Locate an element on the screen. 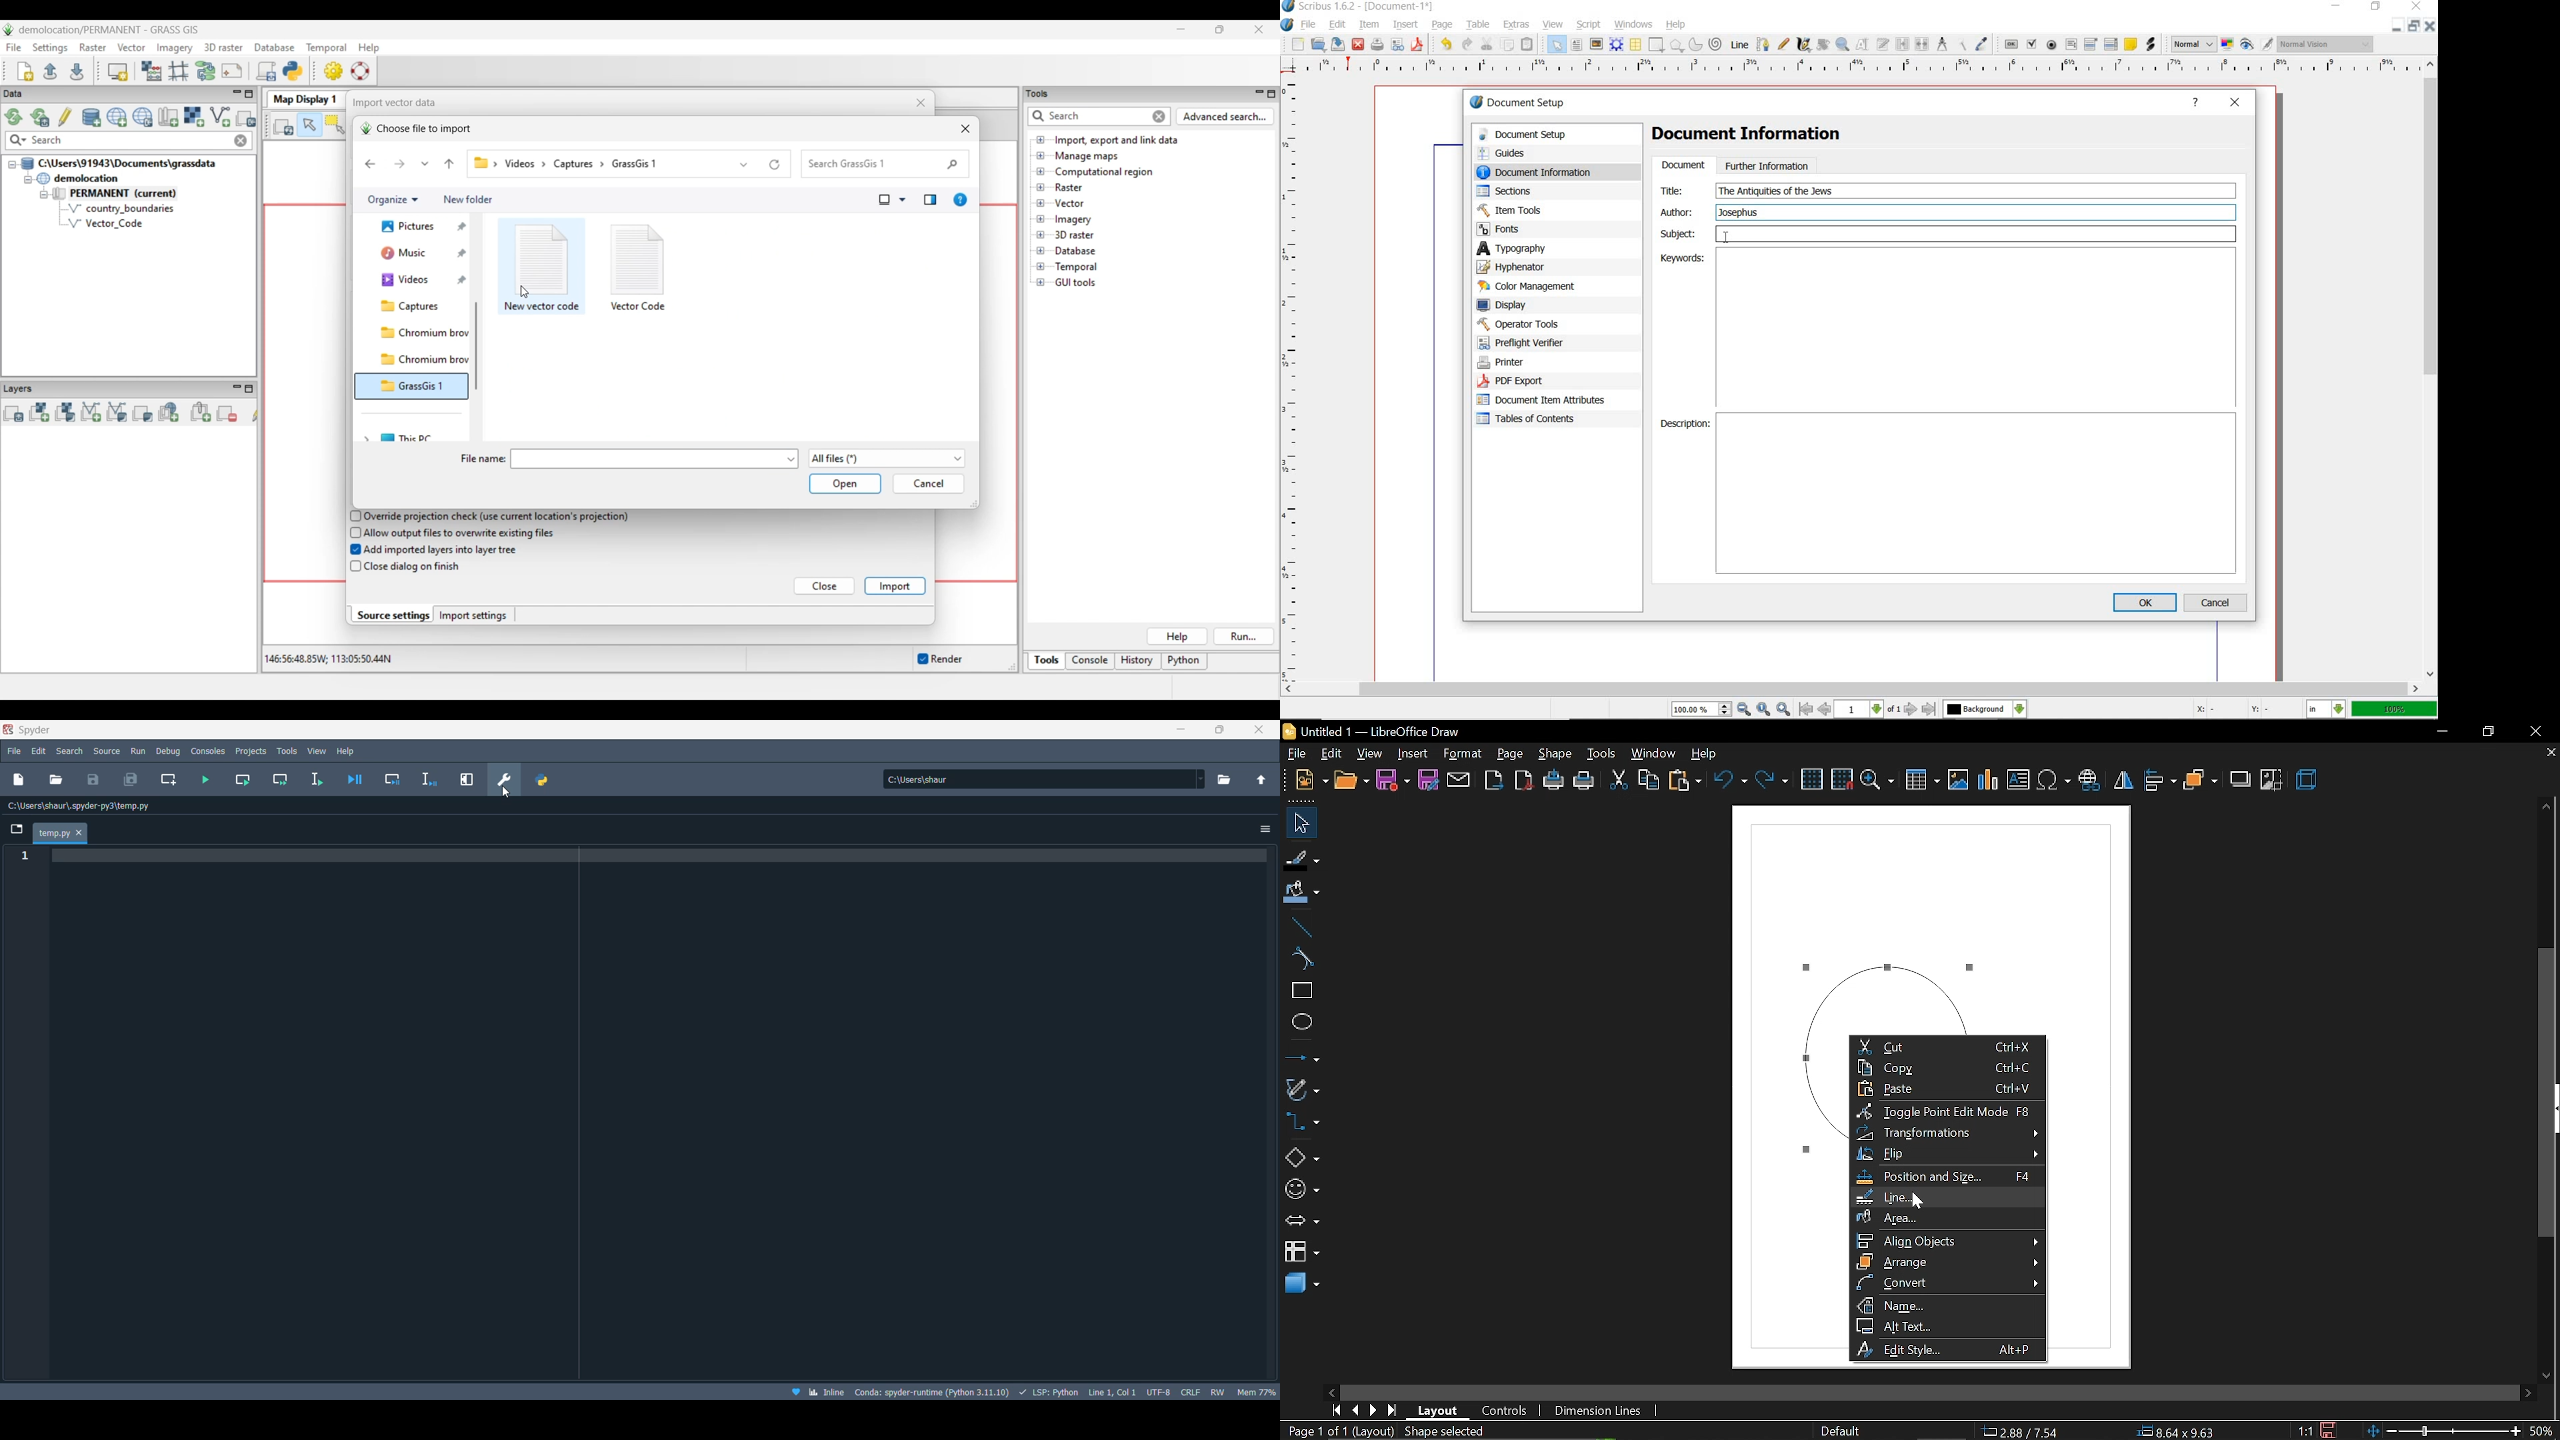 The image size is (2576, 1456). donate to spyder is located at coordinates (795, 1391).